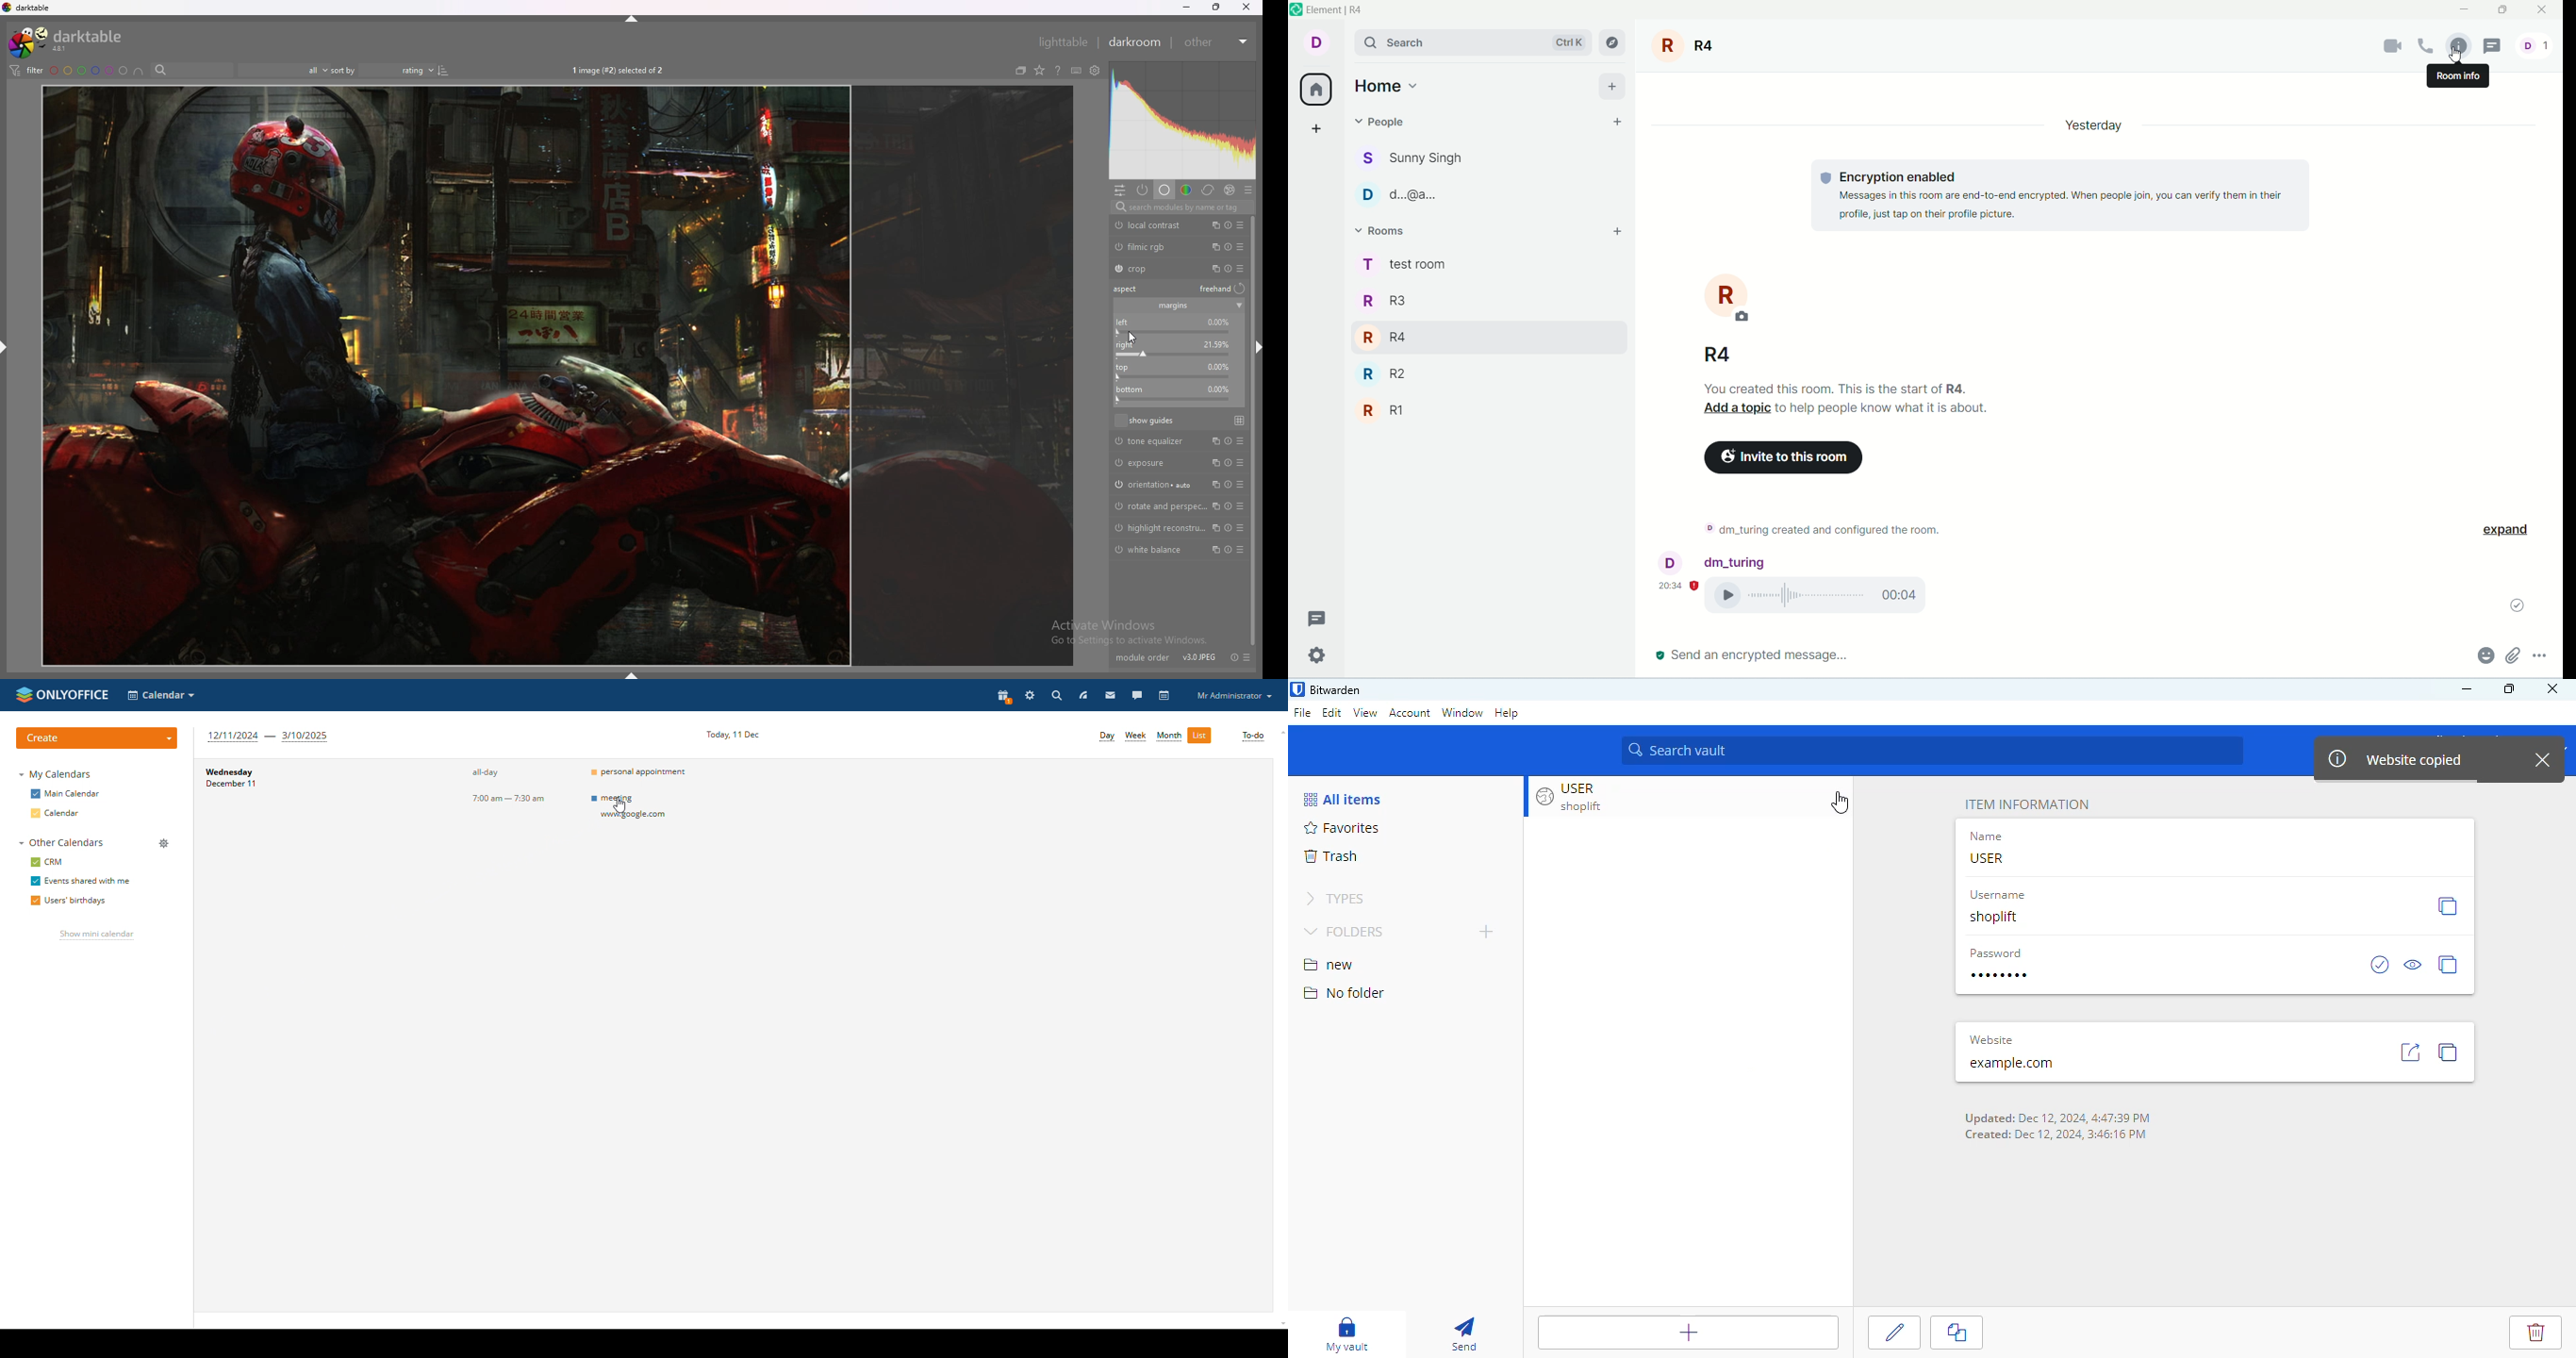  What do you see at coordinates (2510, 688) in the screenshot?
I see `maximize` at bounding box center [2510, 688].